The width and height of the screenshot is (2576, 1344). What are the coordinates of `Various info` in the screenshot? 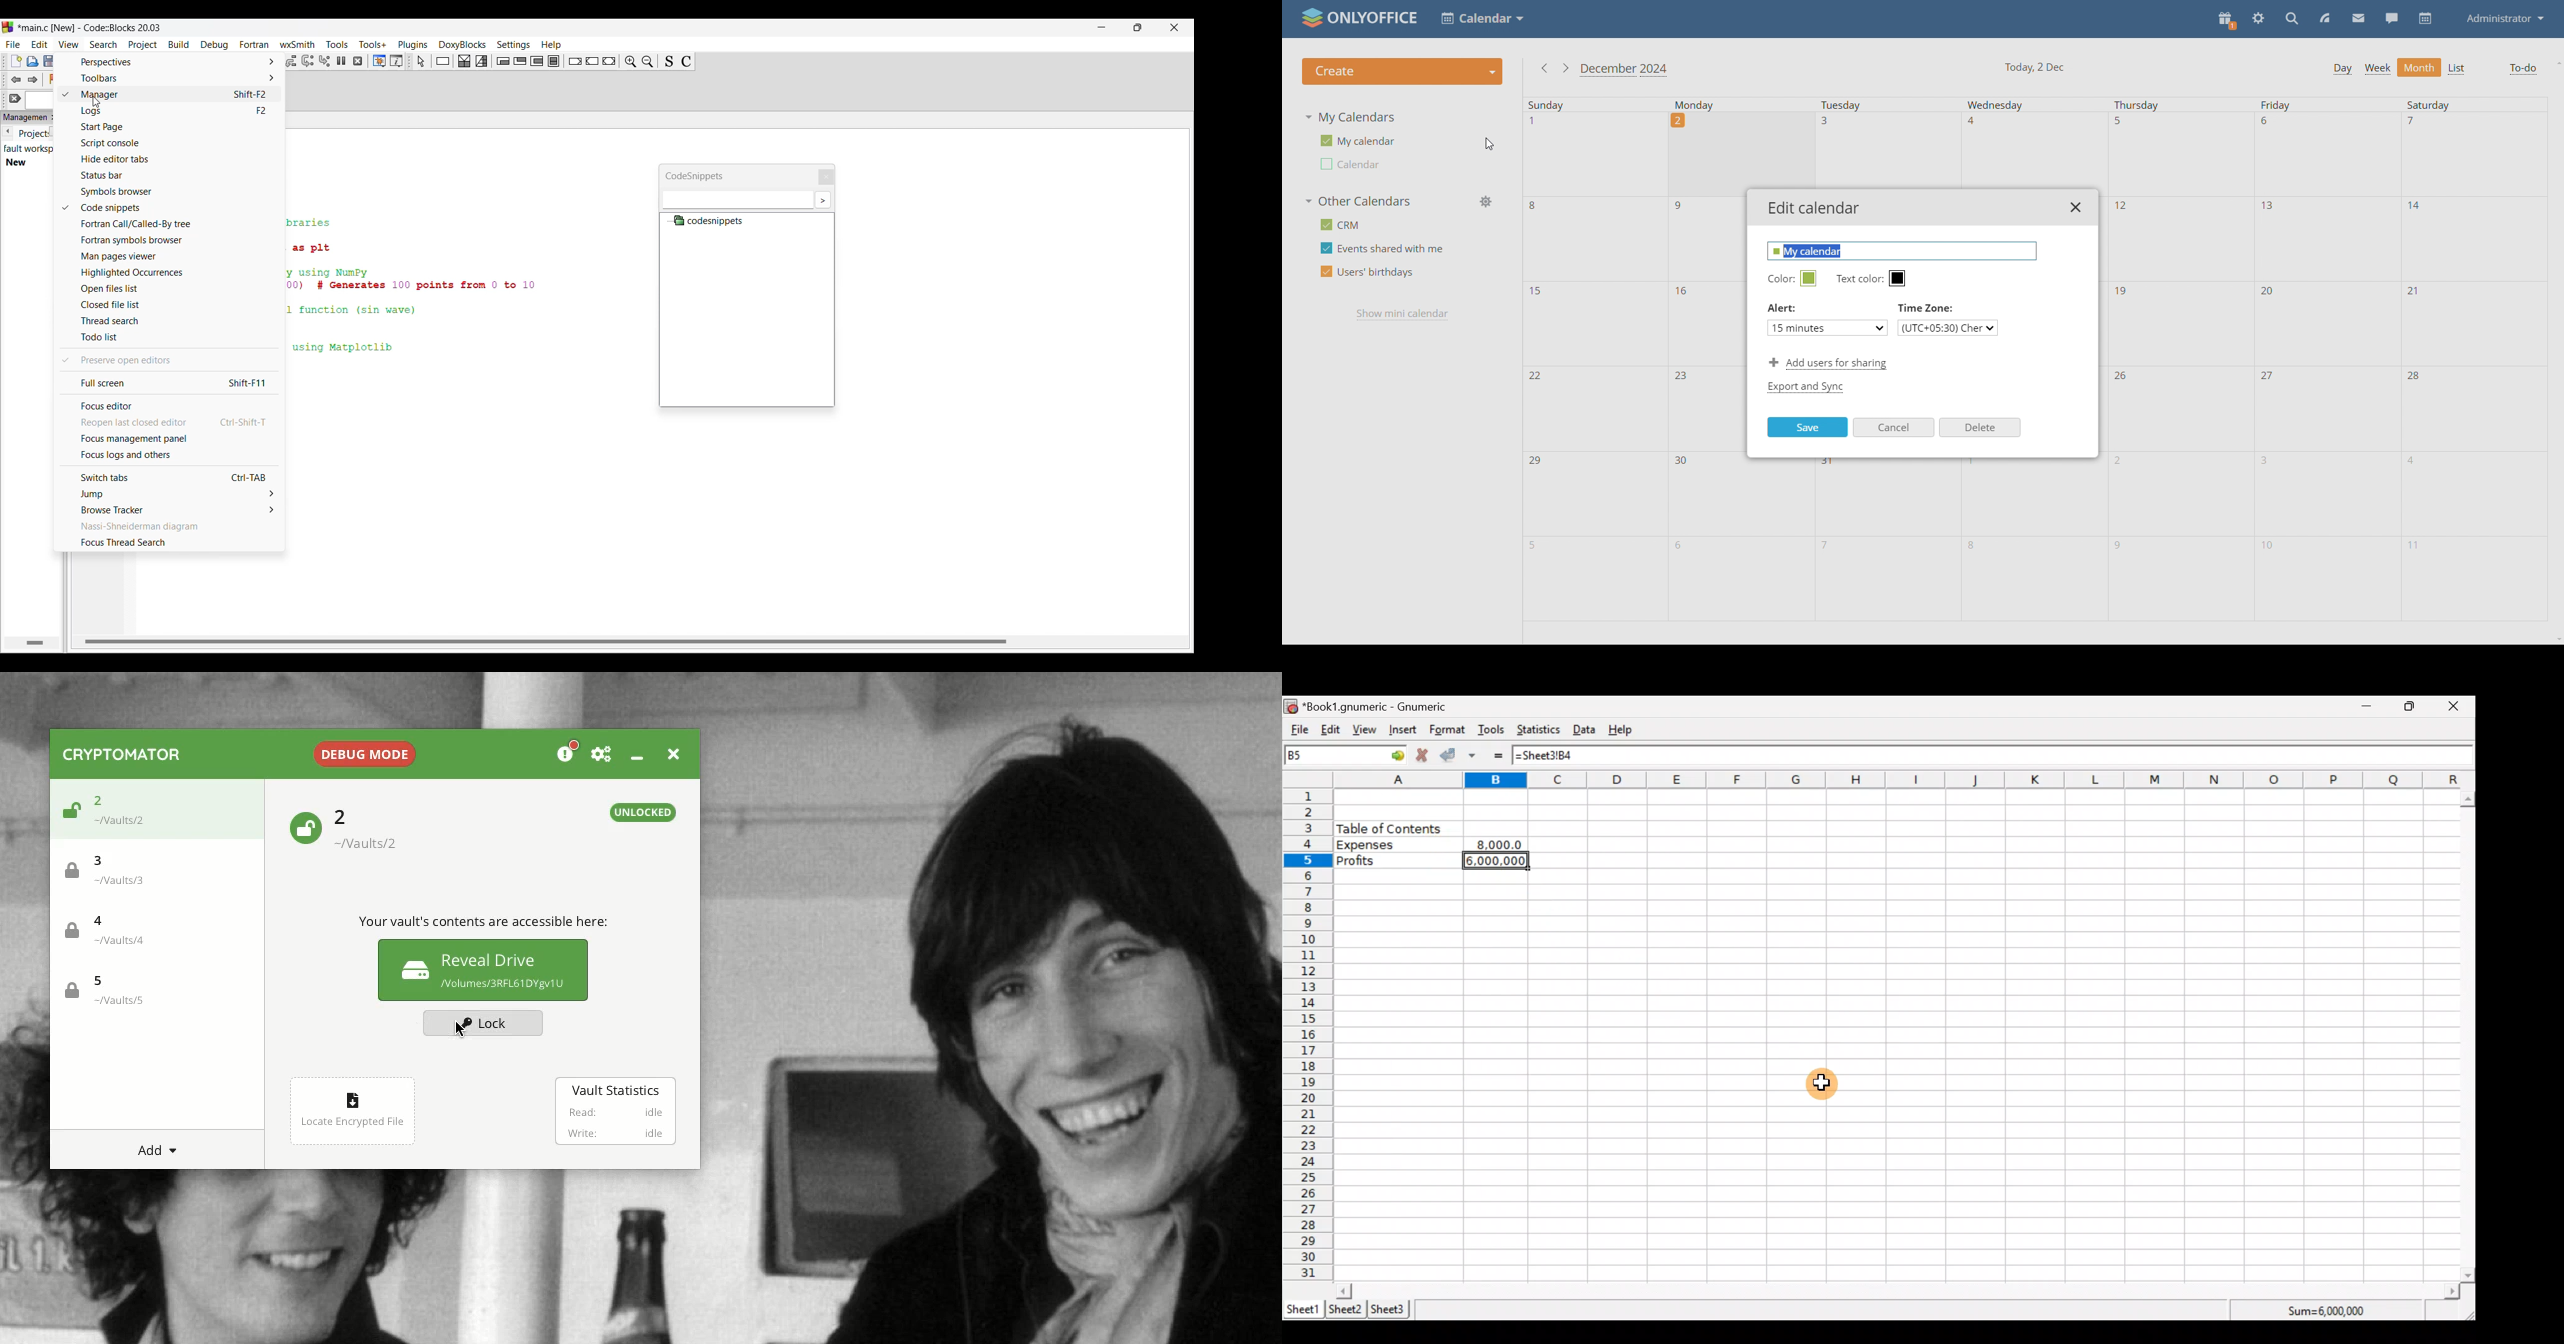 It's located at (396, 61).